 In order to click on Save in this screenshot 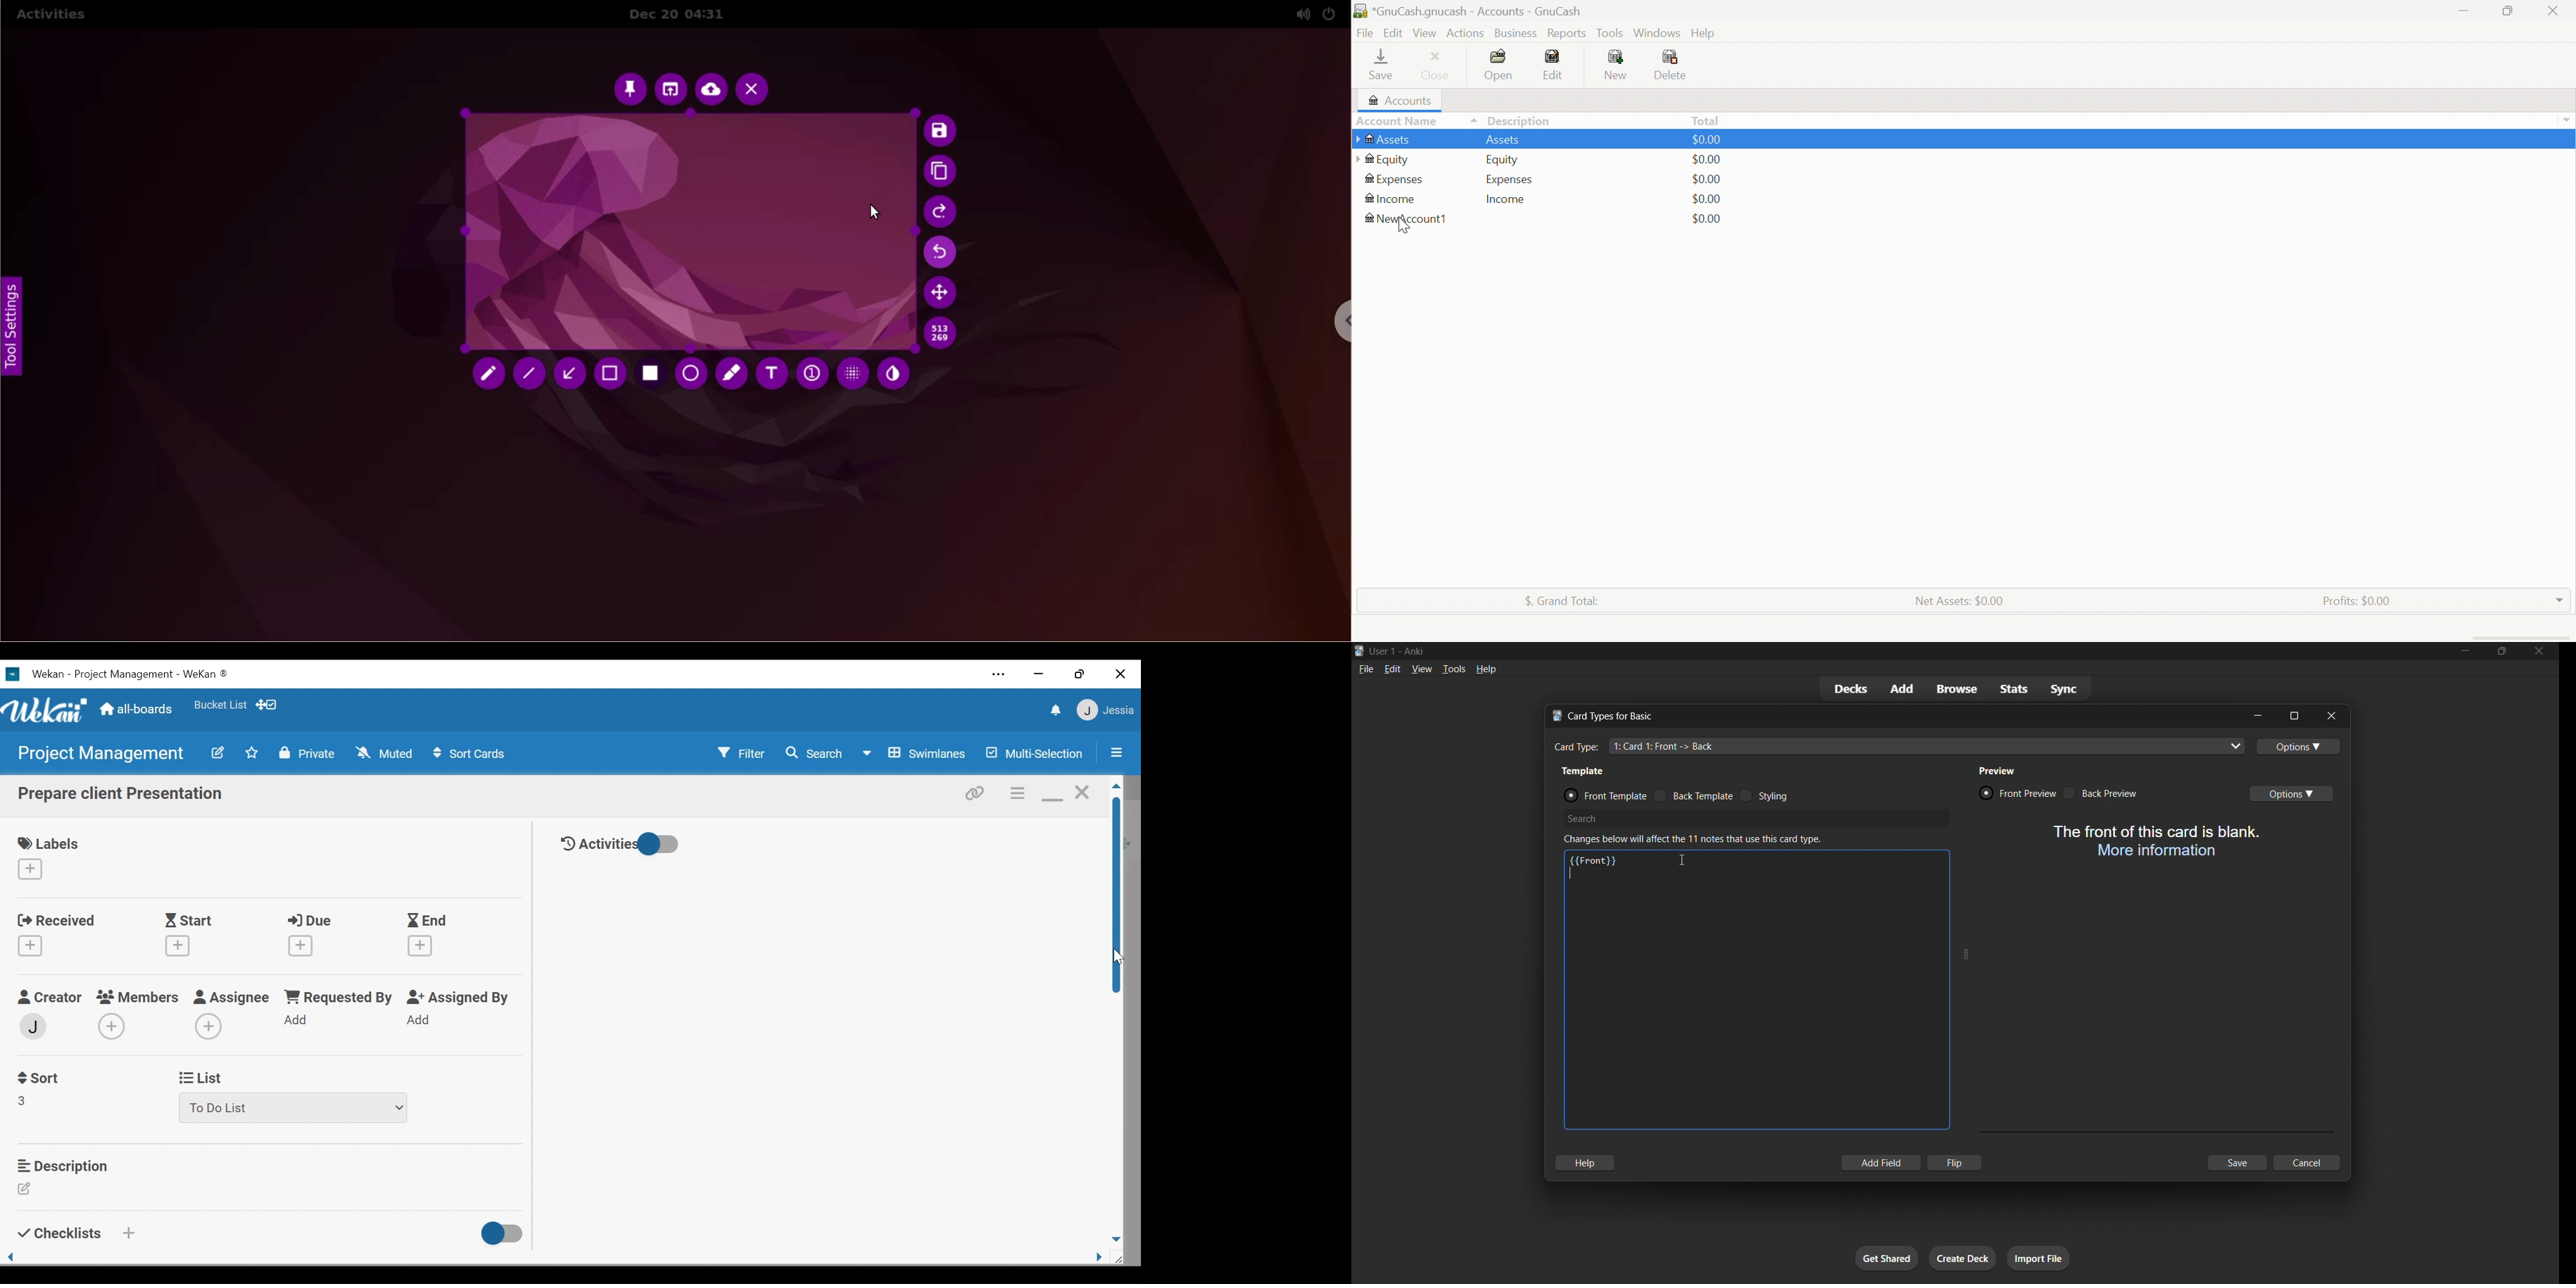, I will do `click(1383, 66)`.